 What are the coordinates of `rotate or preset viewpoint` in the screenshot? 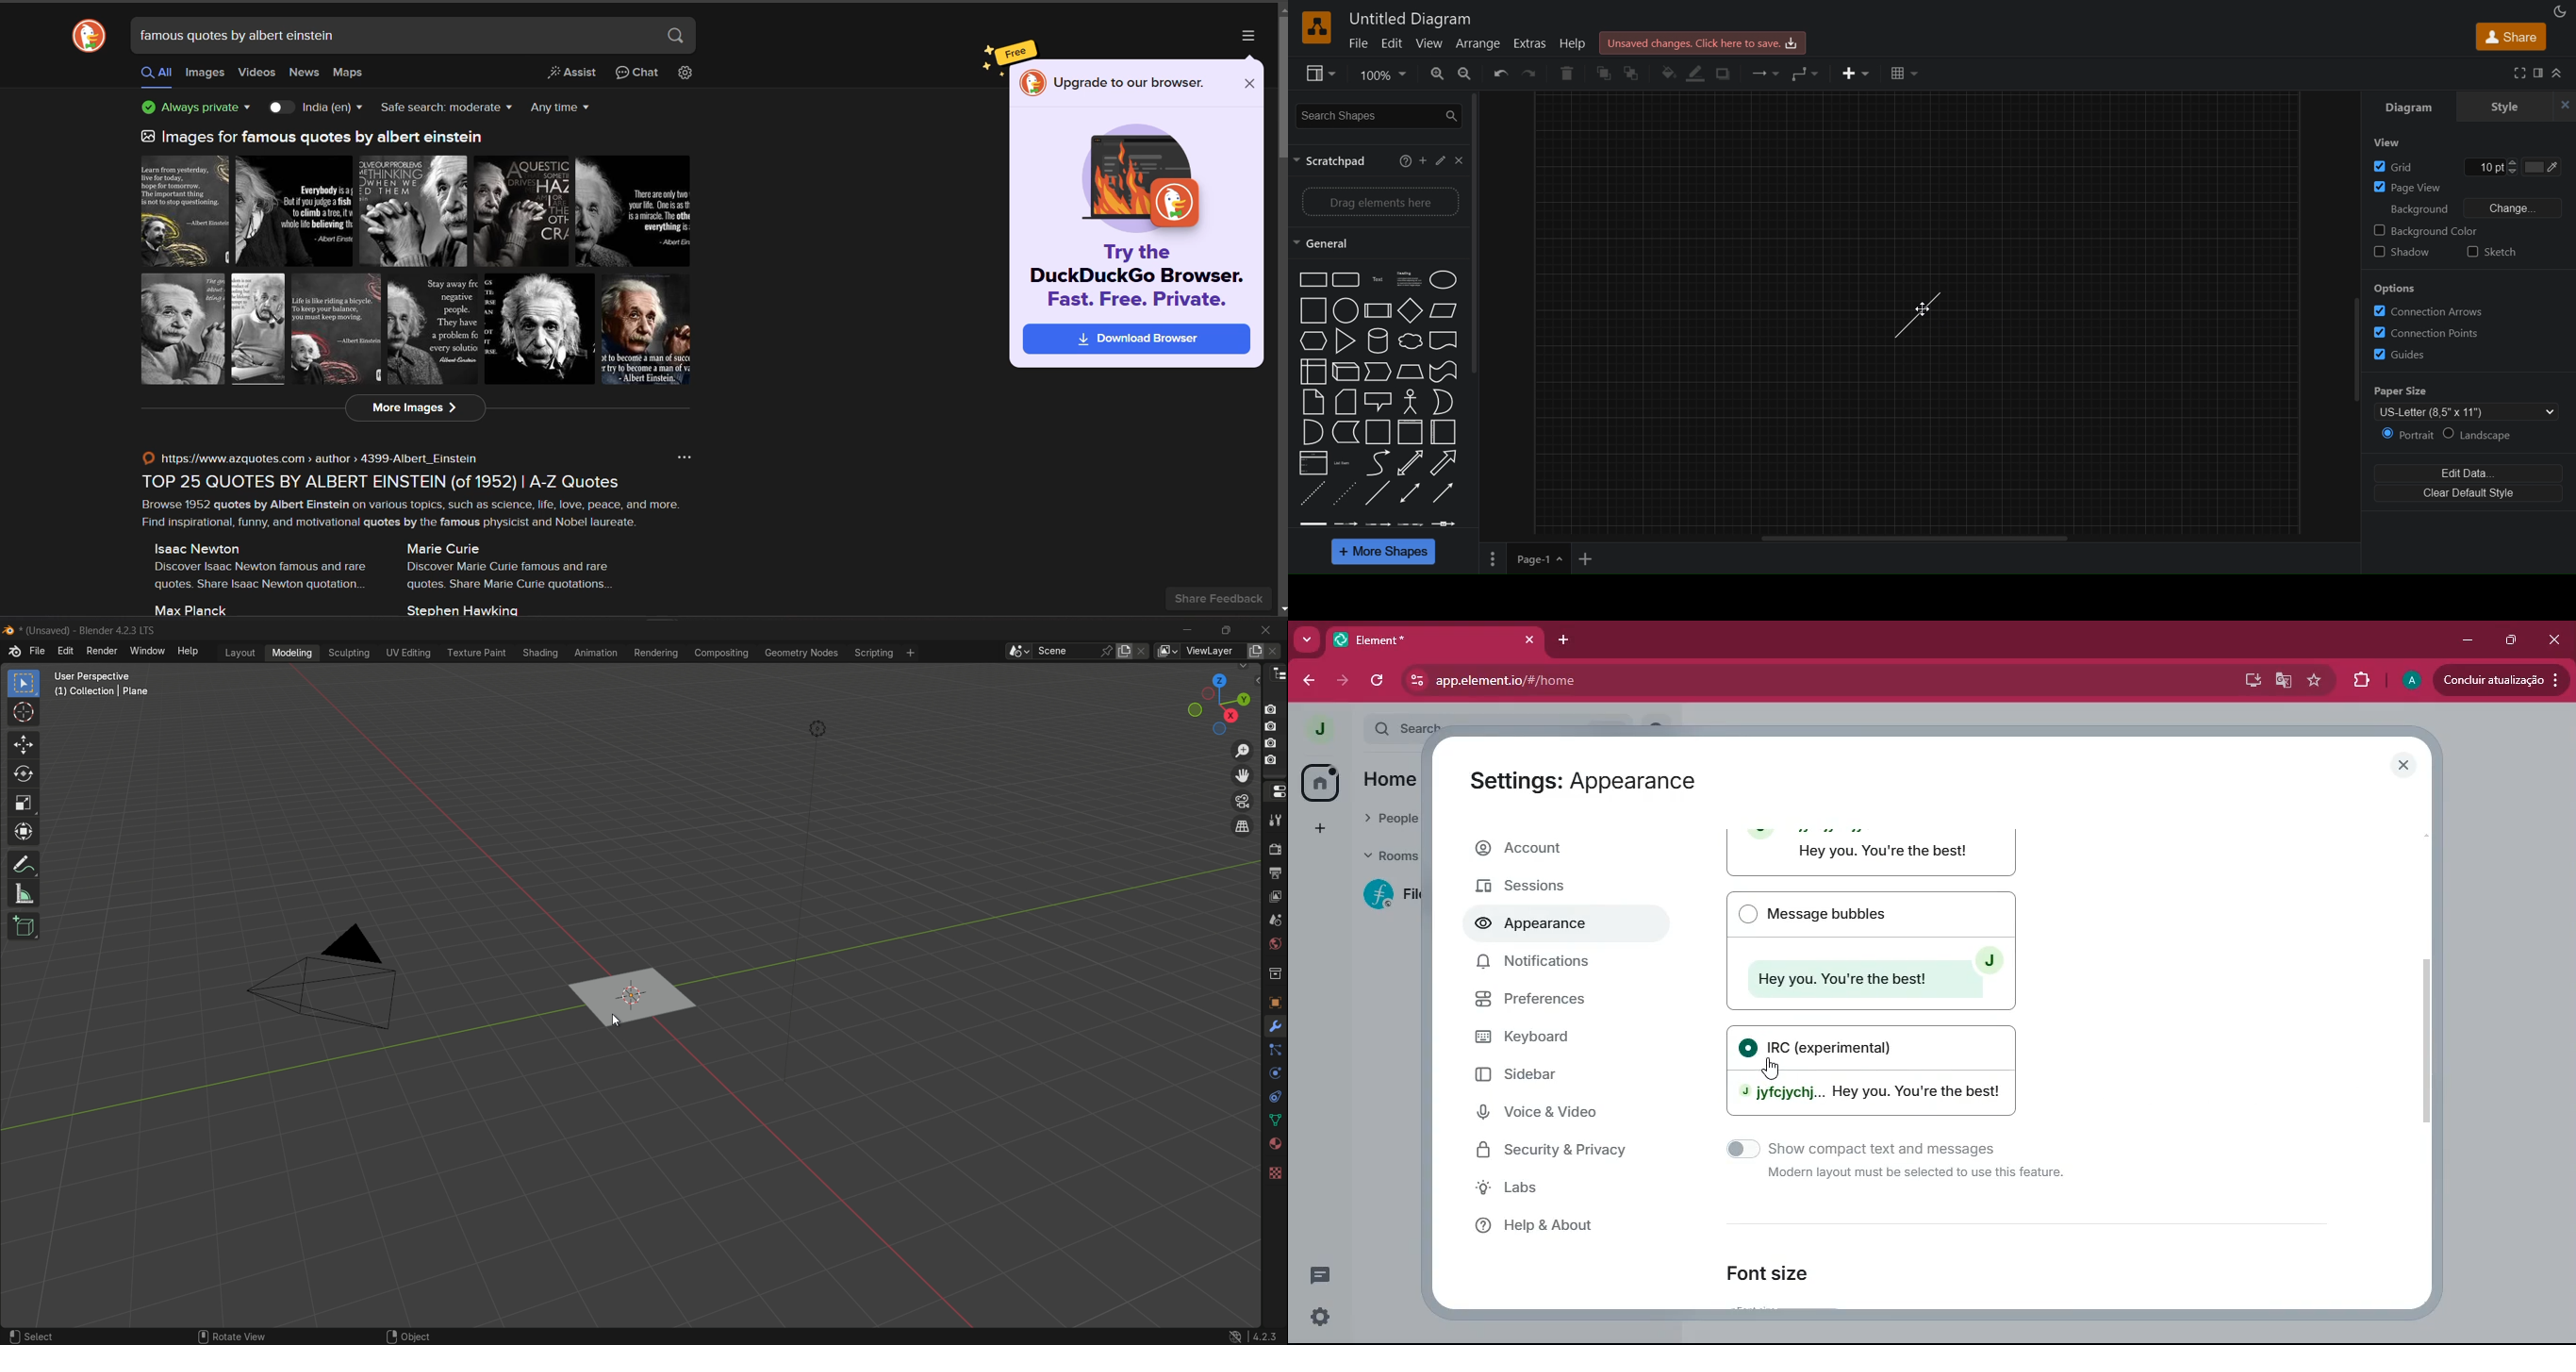 It's located at (1220, 702).